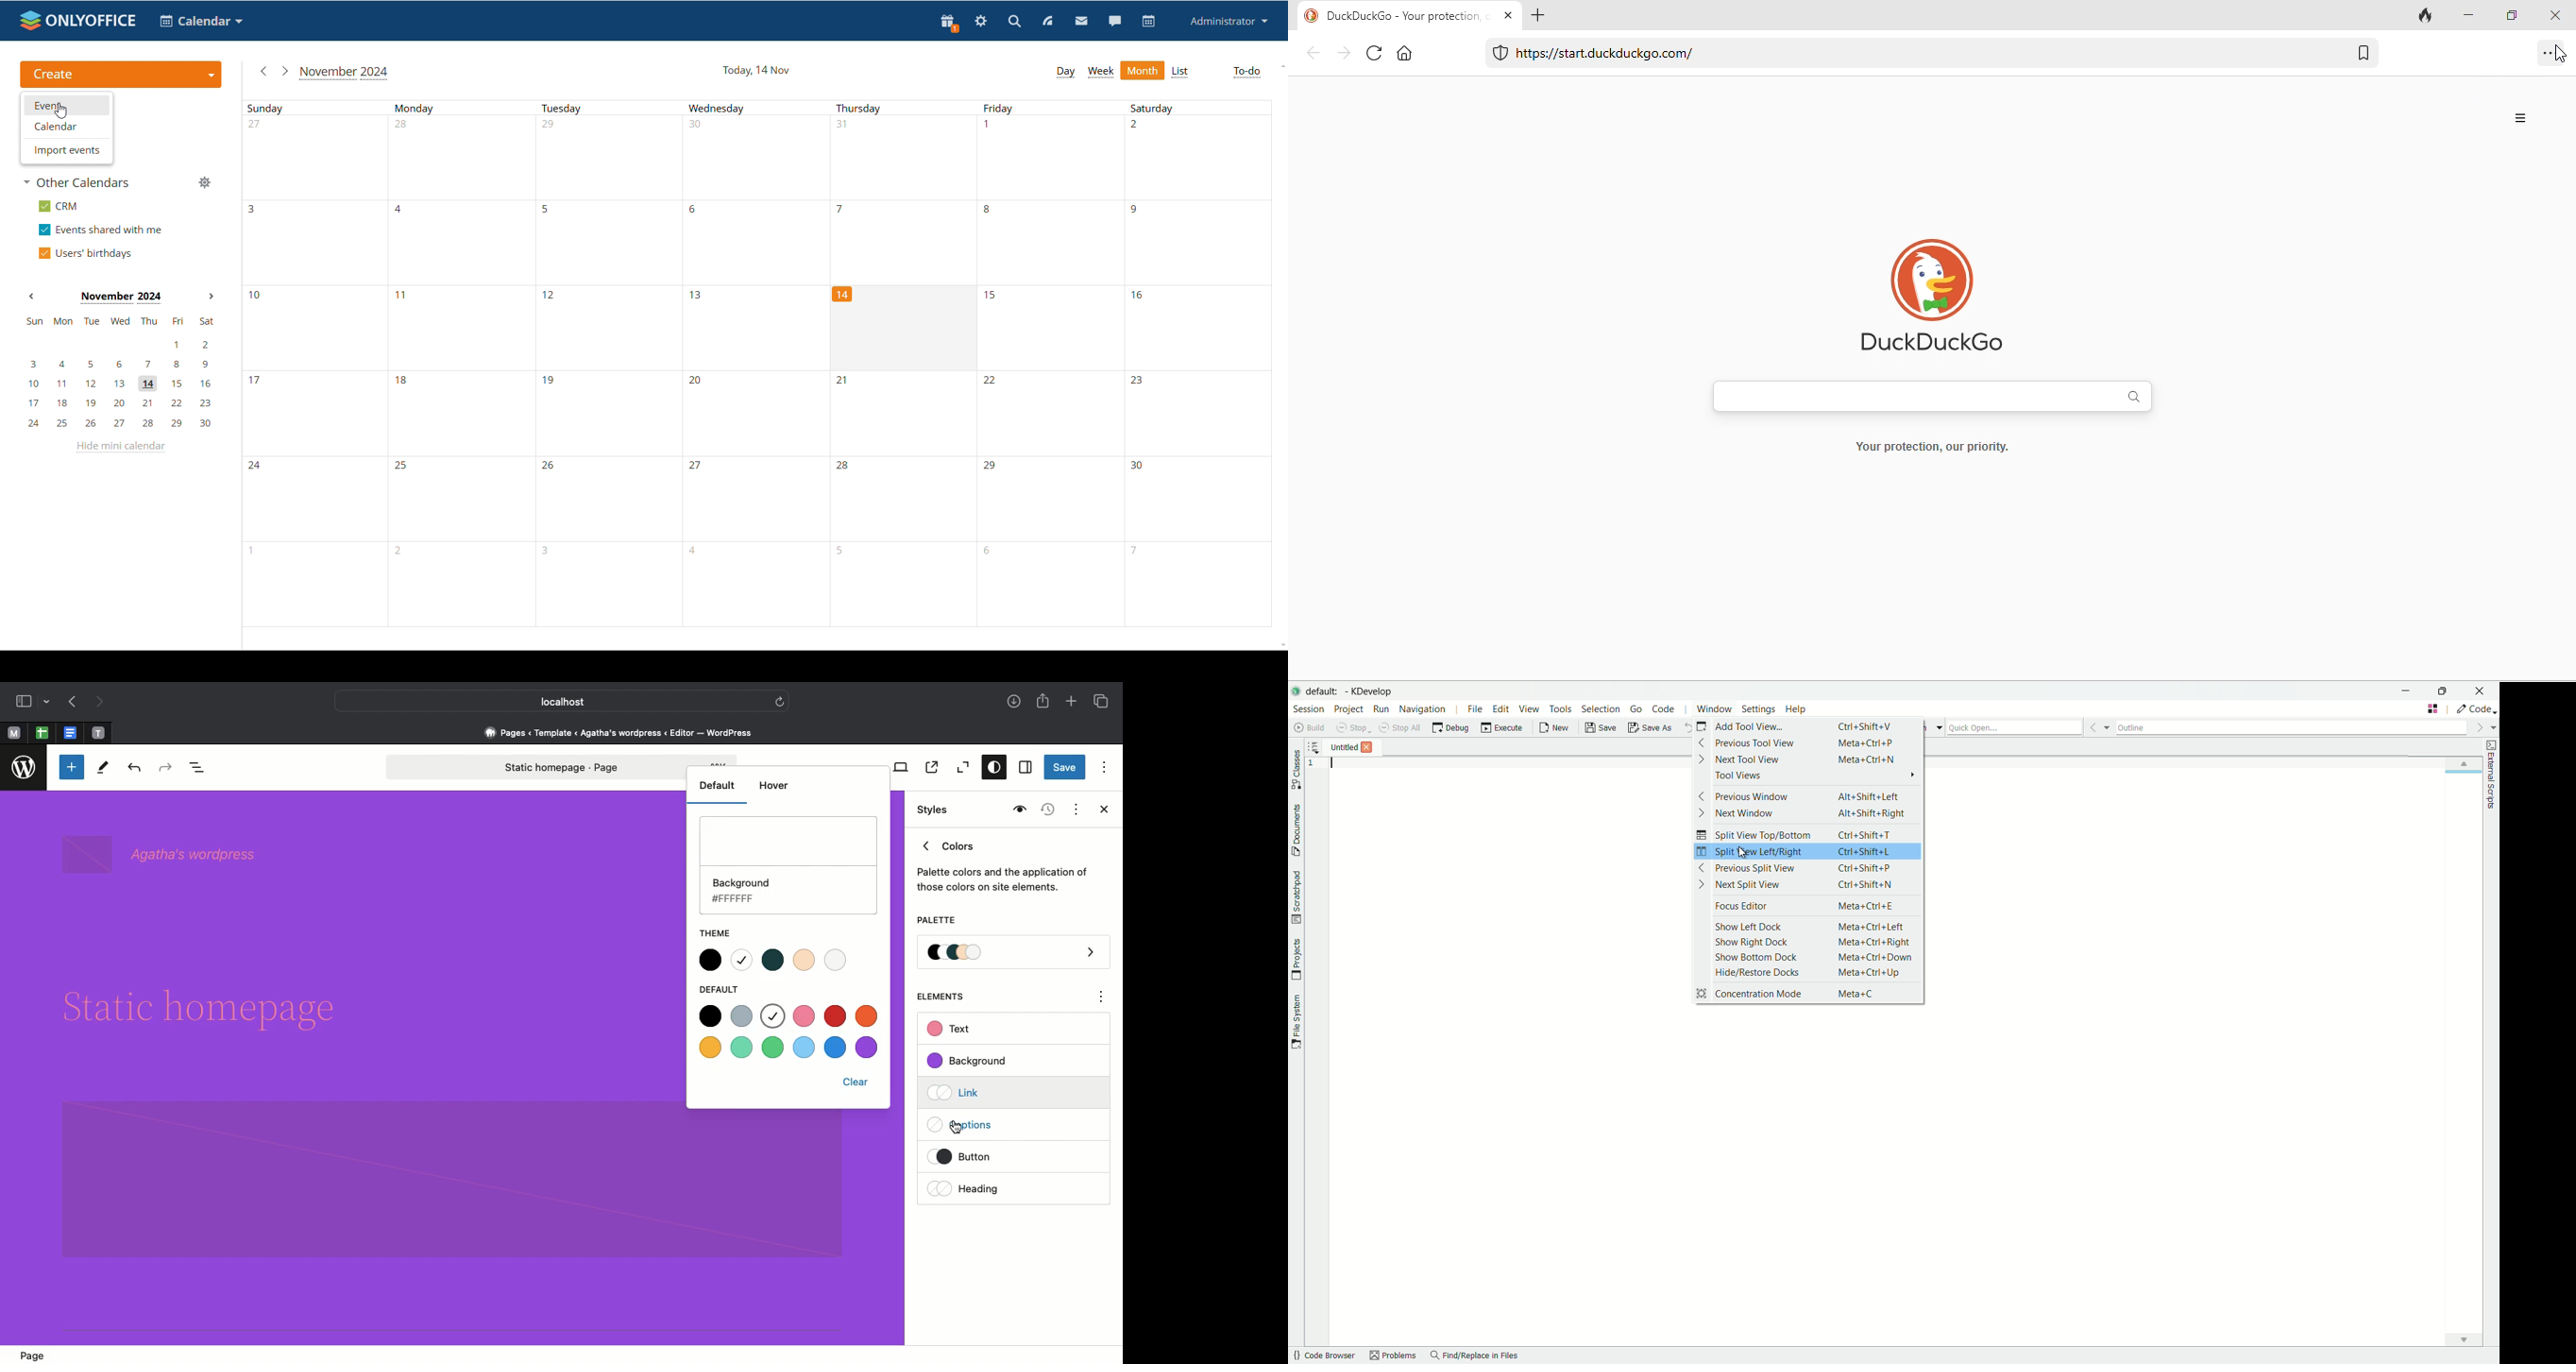 This screenshot has width=2576, height=1372. Describe the element at coordinates (763, 160) in the screenshot. I see `Different dates of the month` at that location.